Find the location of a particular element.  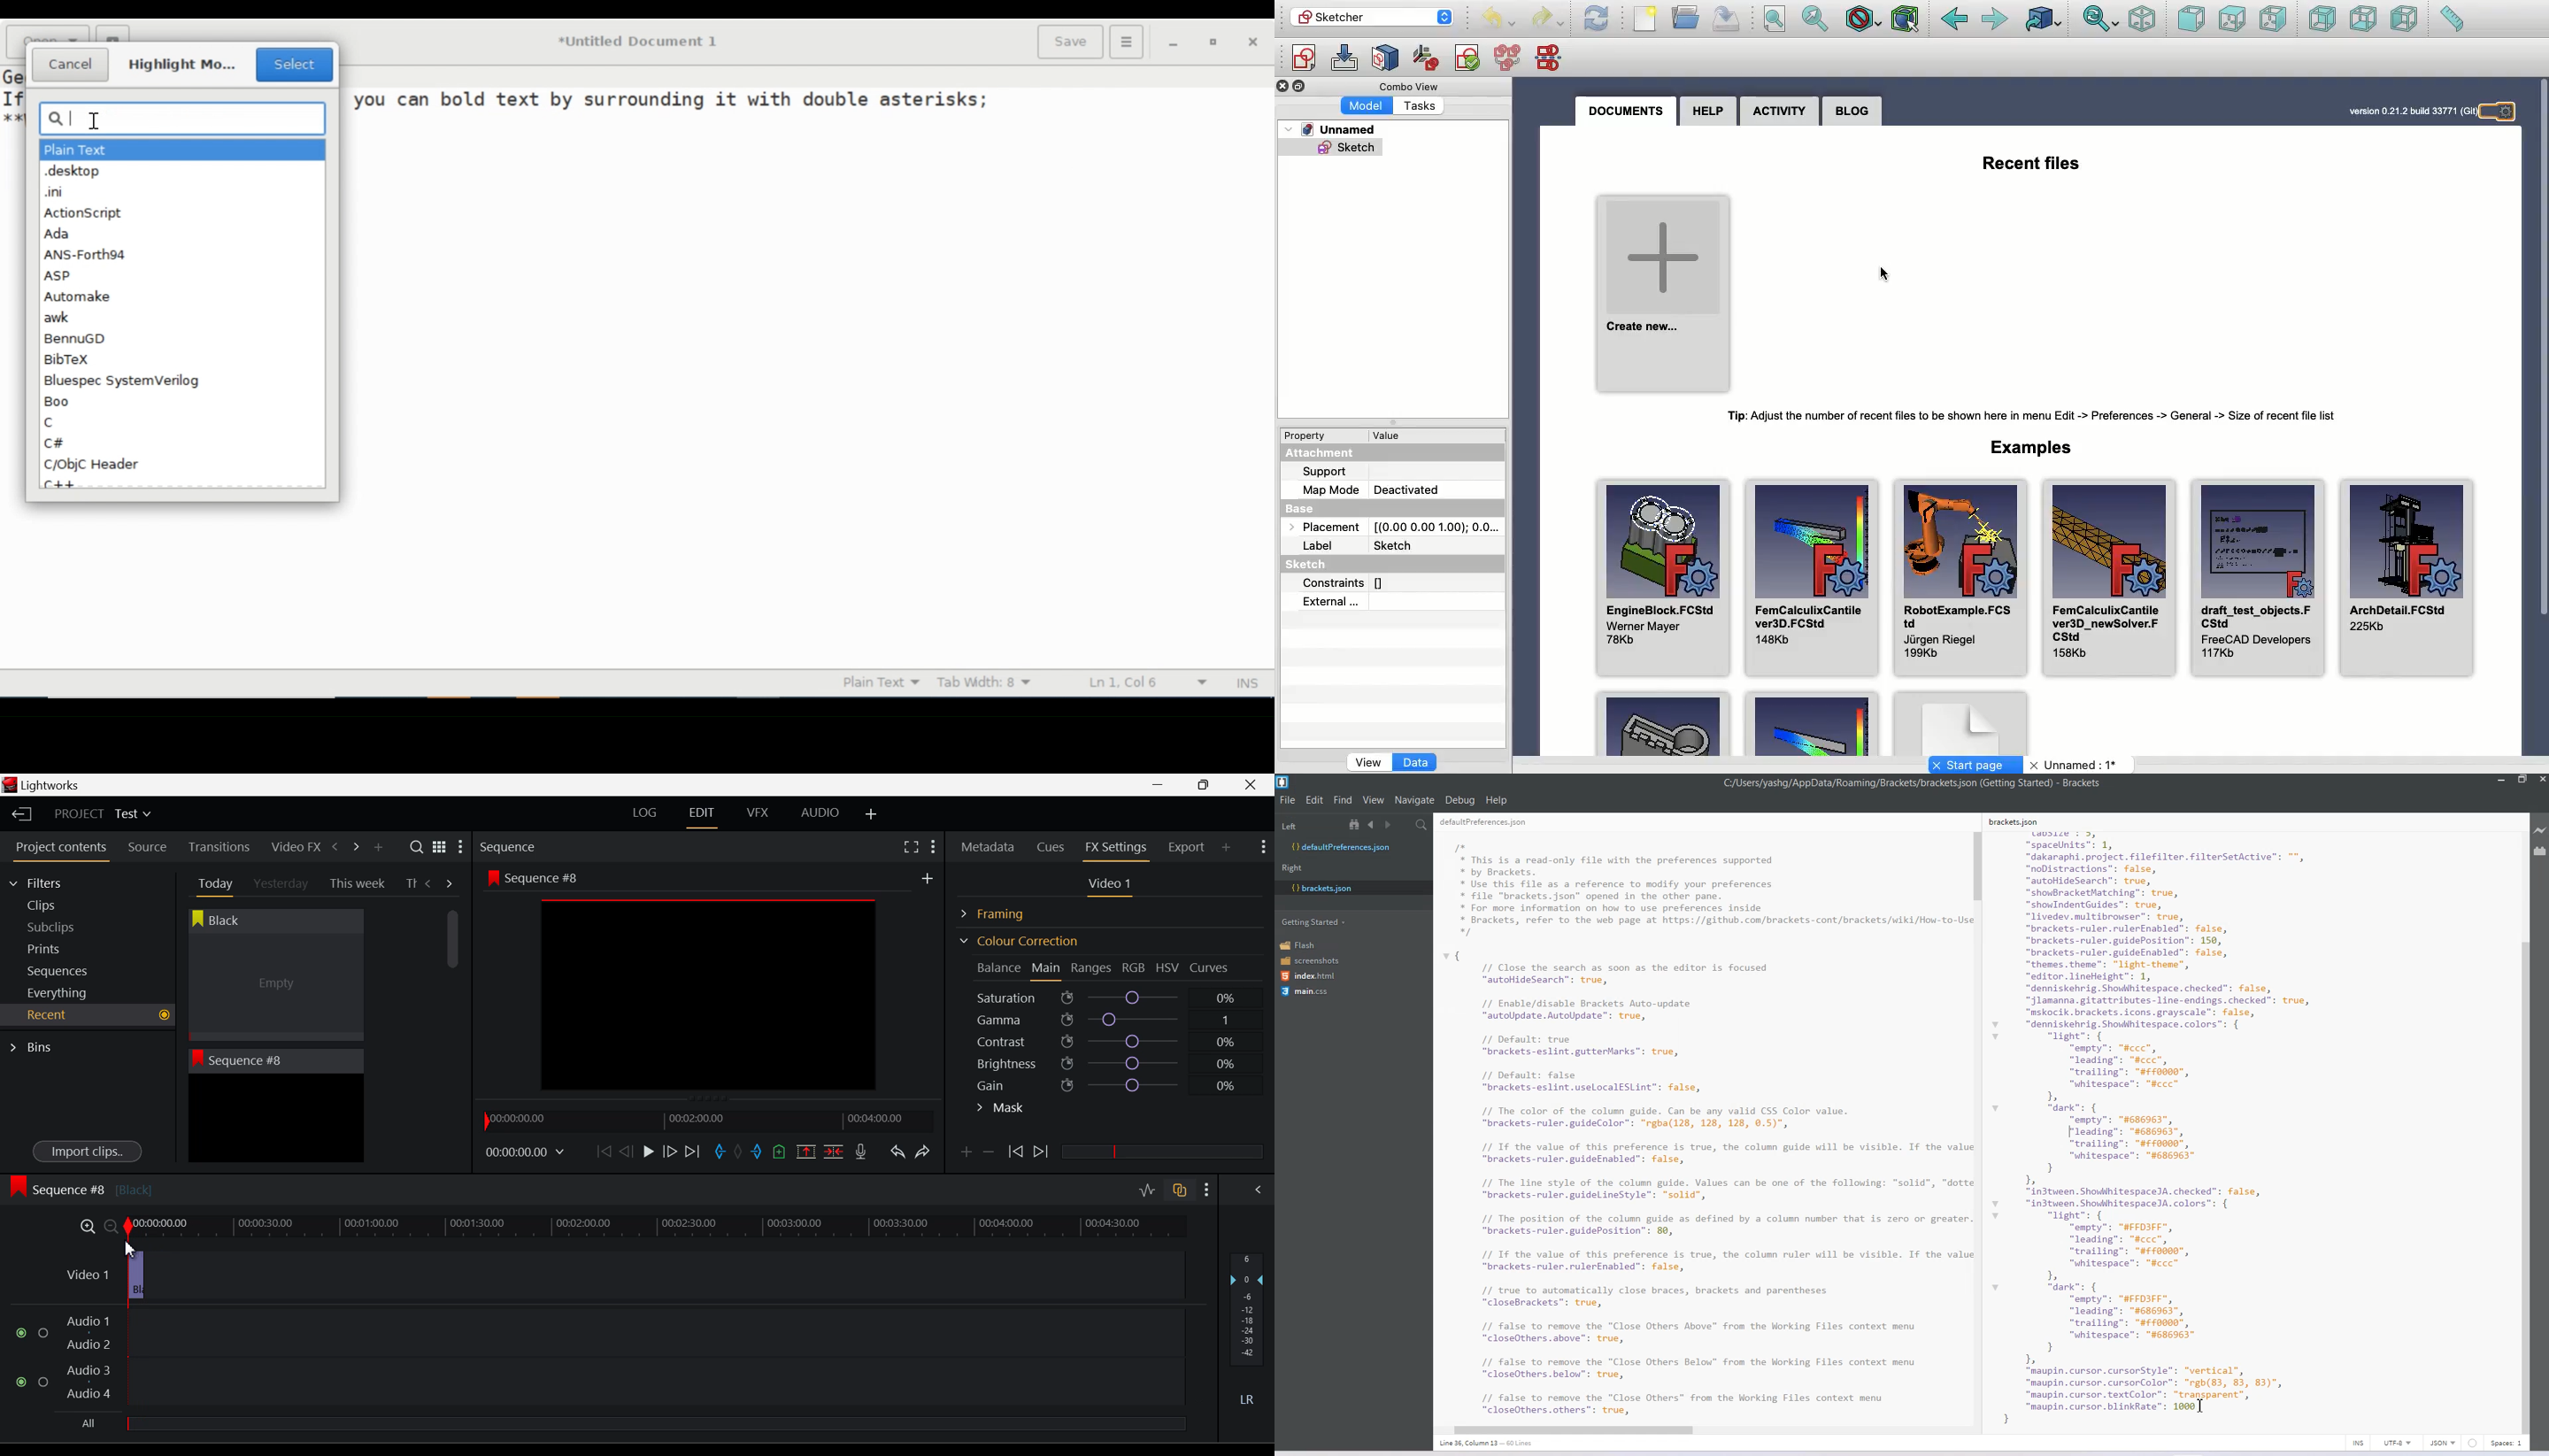

Blog is located at coordinates (1852, 112).